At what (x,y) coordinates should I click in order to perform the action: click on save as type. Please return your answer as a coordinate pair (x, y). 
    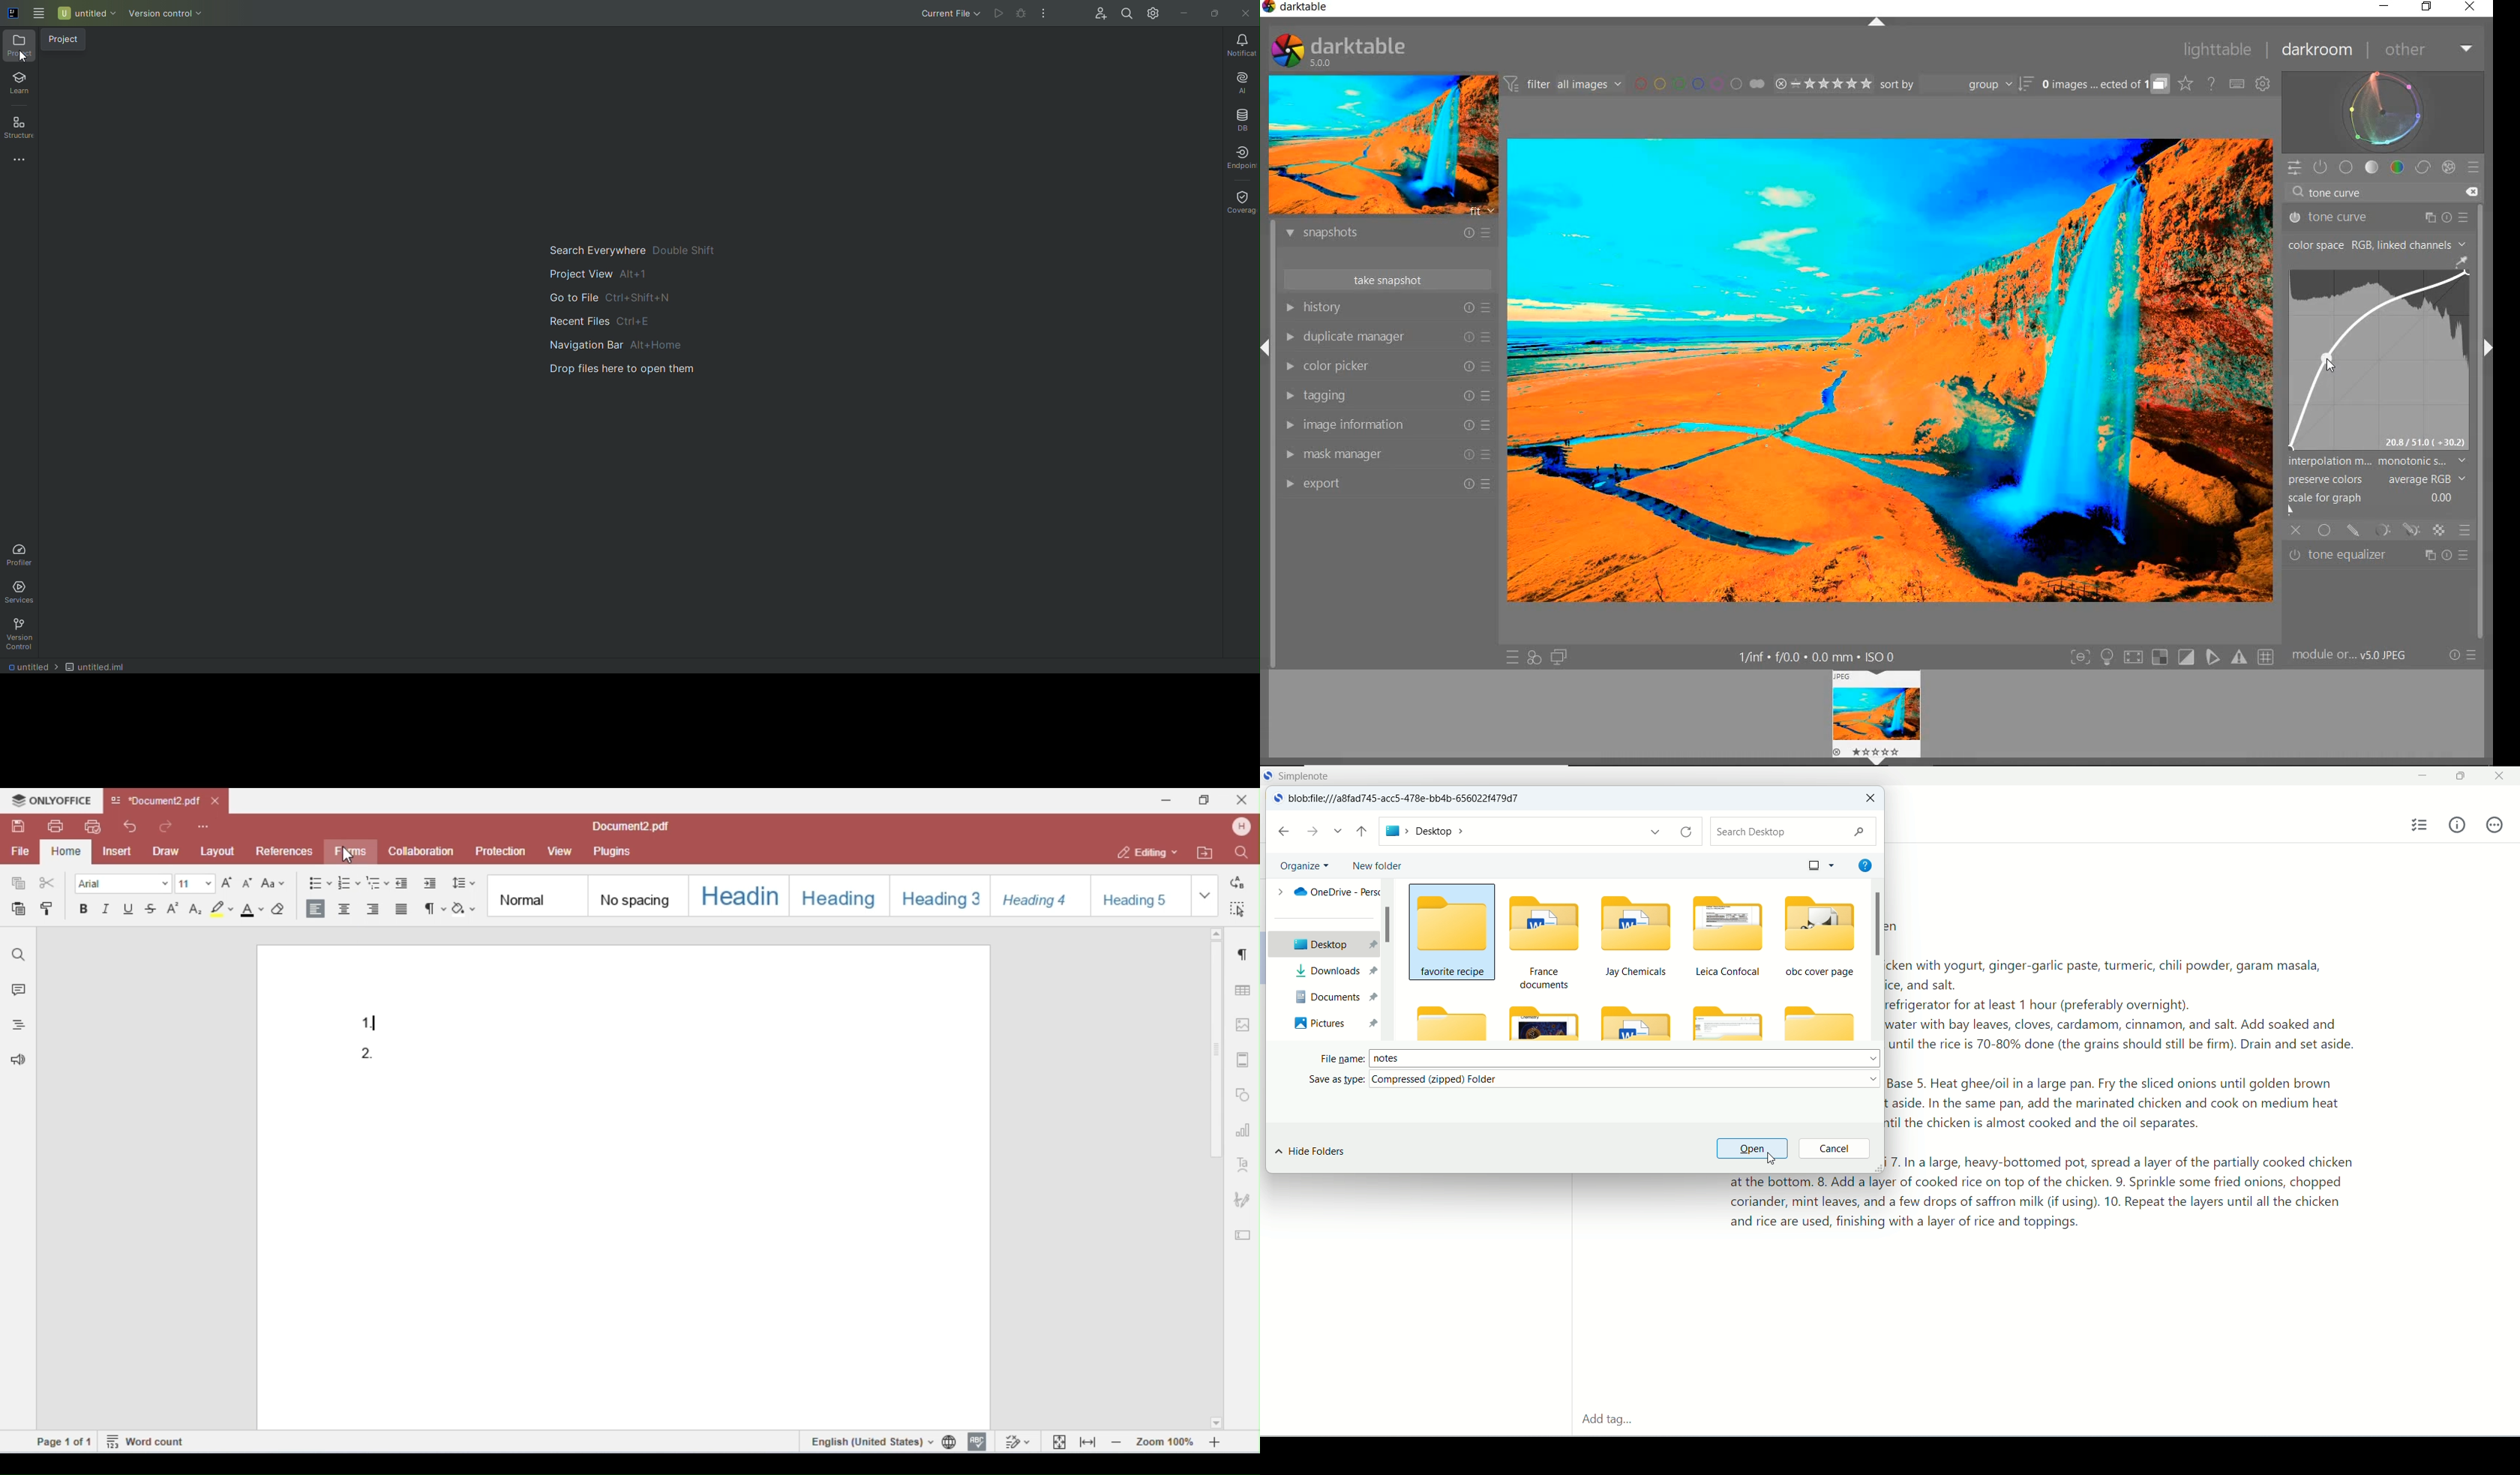
    Looking at the image, I should click on (1596, 1080).